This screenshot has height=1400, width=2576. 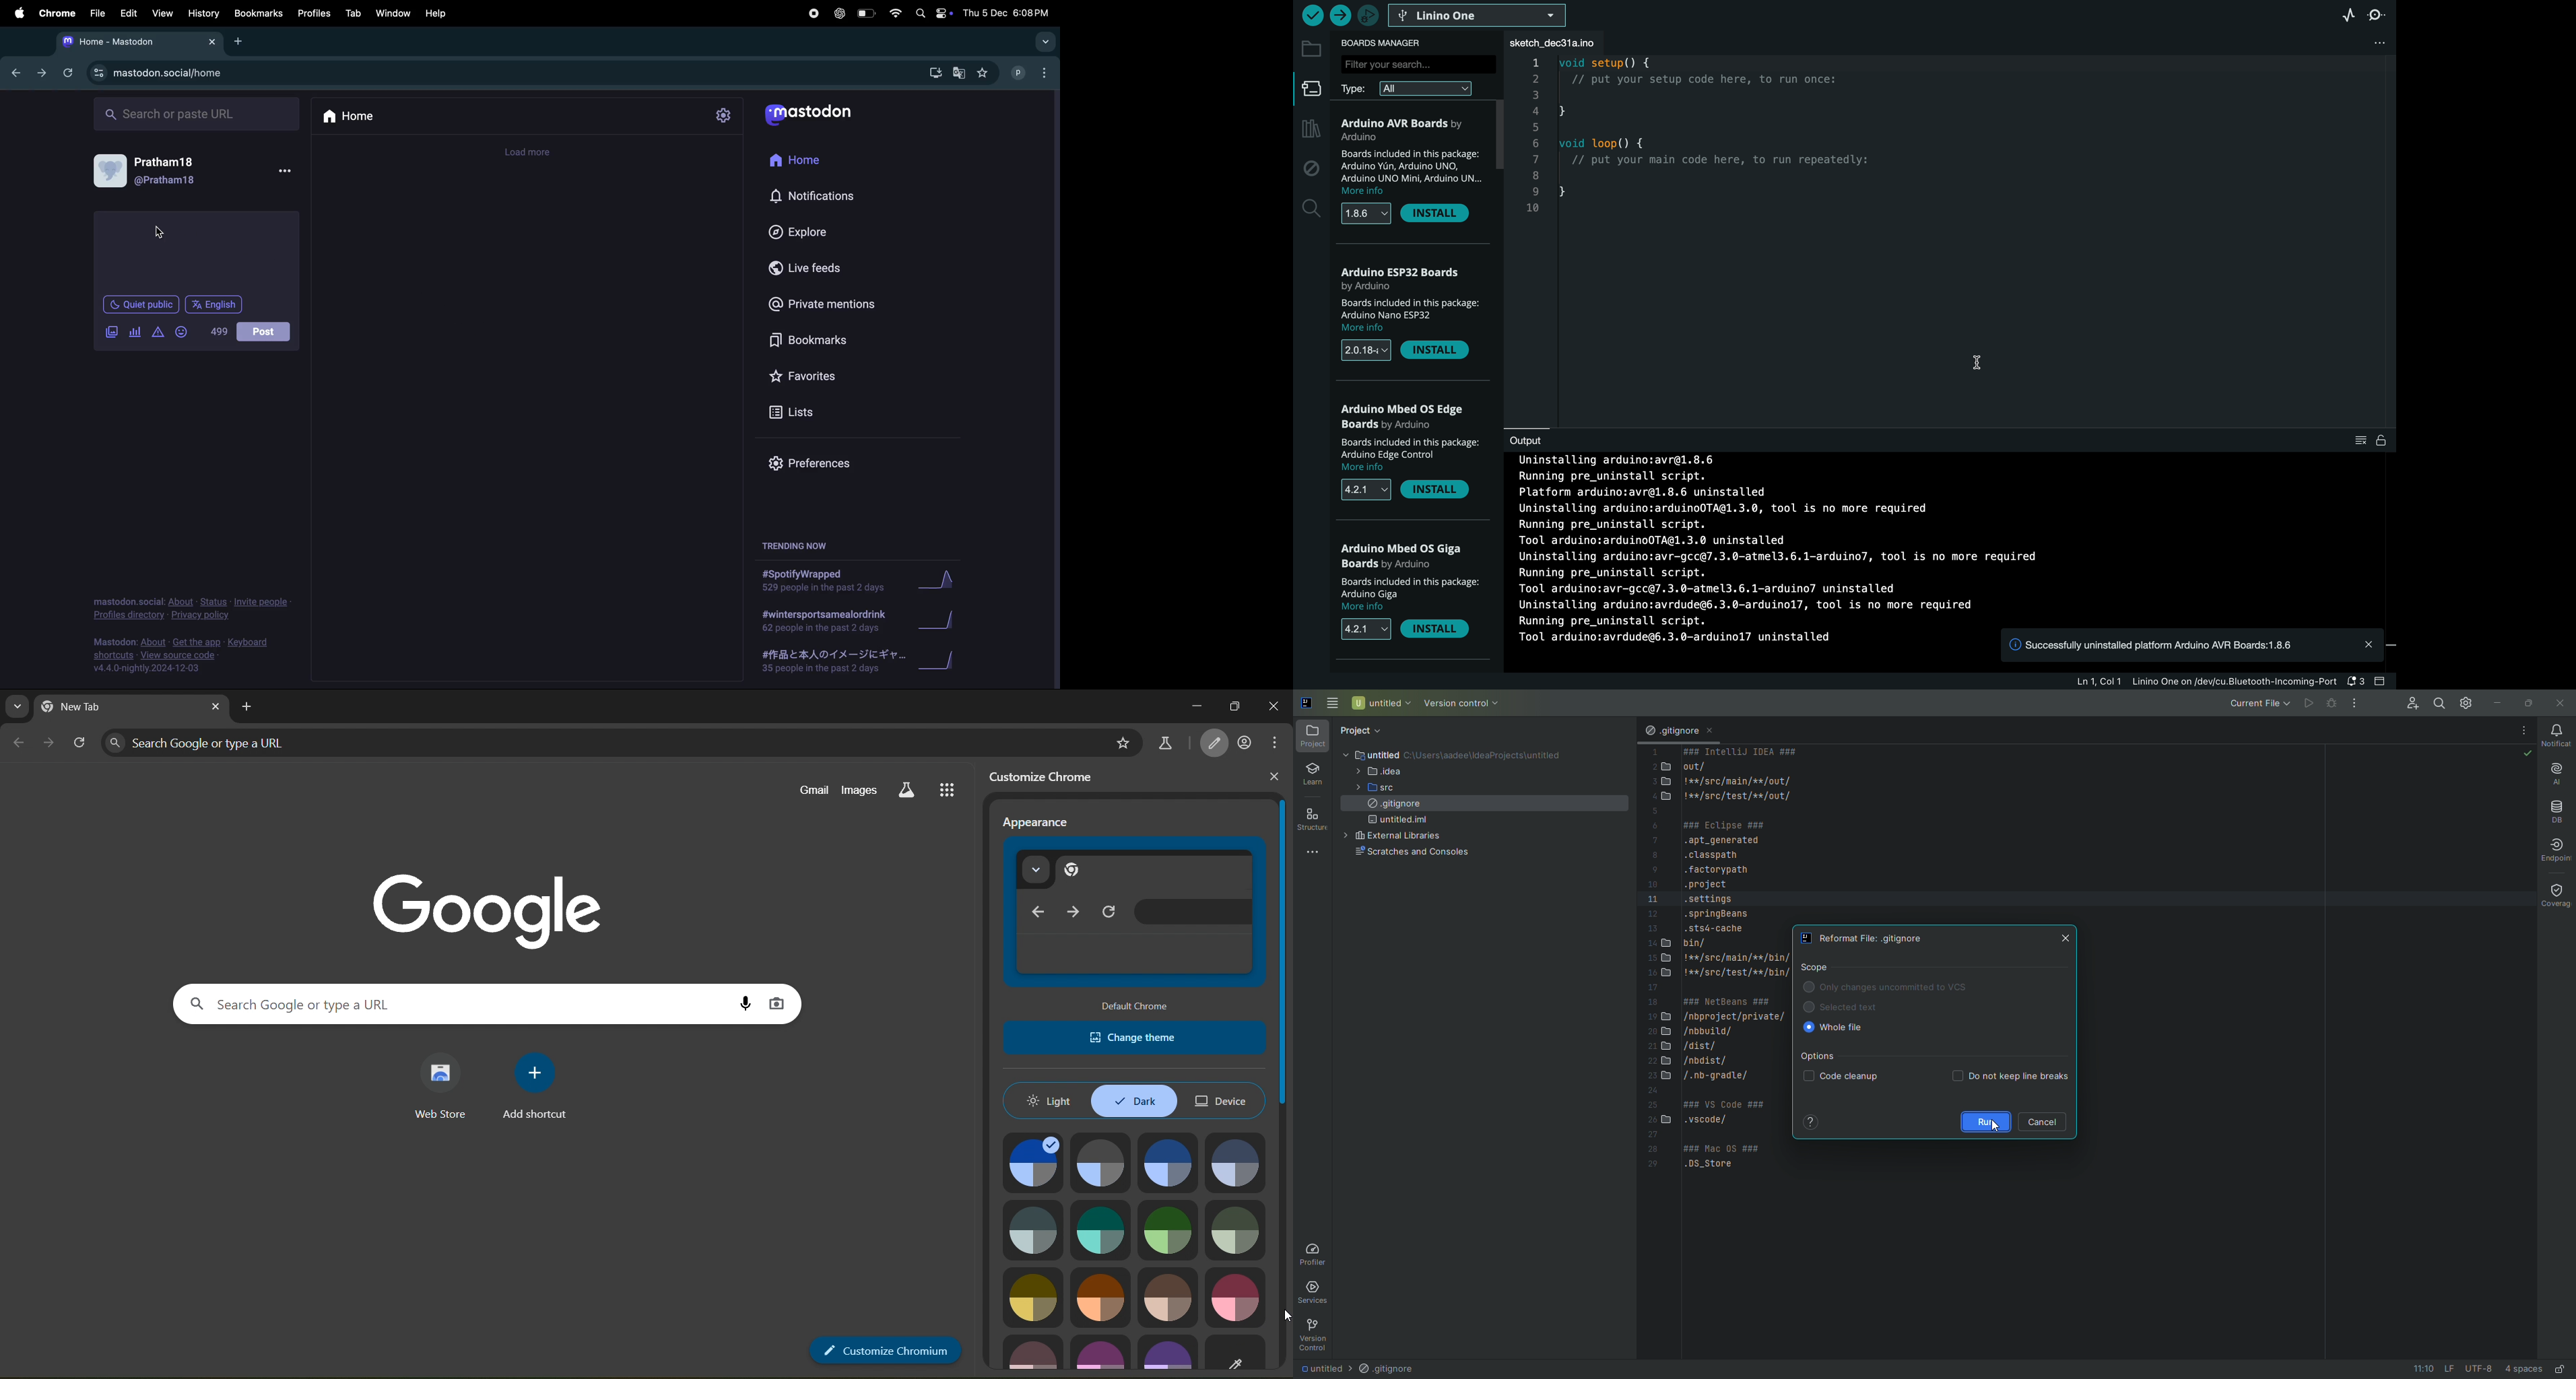 What do you see at coordinates (1031, 1353) in the screenshot?
I see `image` at bounding box center [1031, 1353].